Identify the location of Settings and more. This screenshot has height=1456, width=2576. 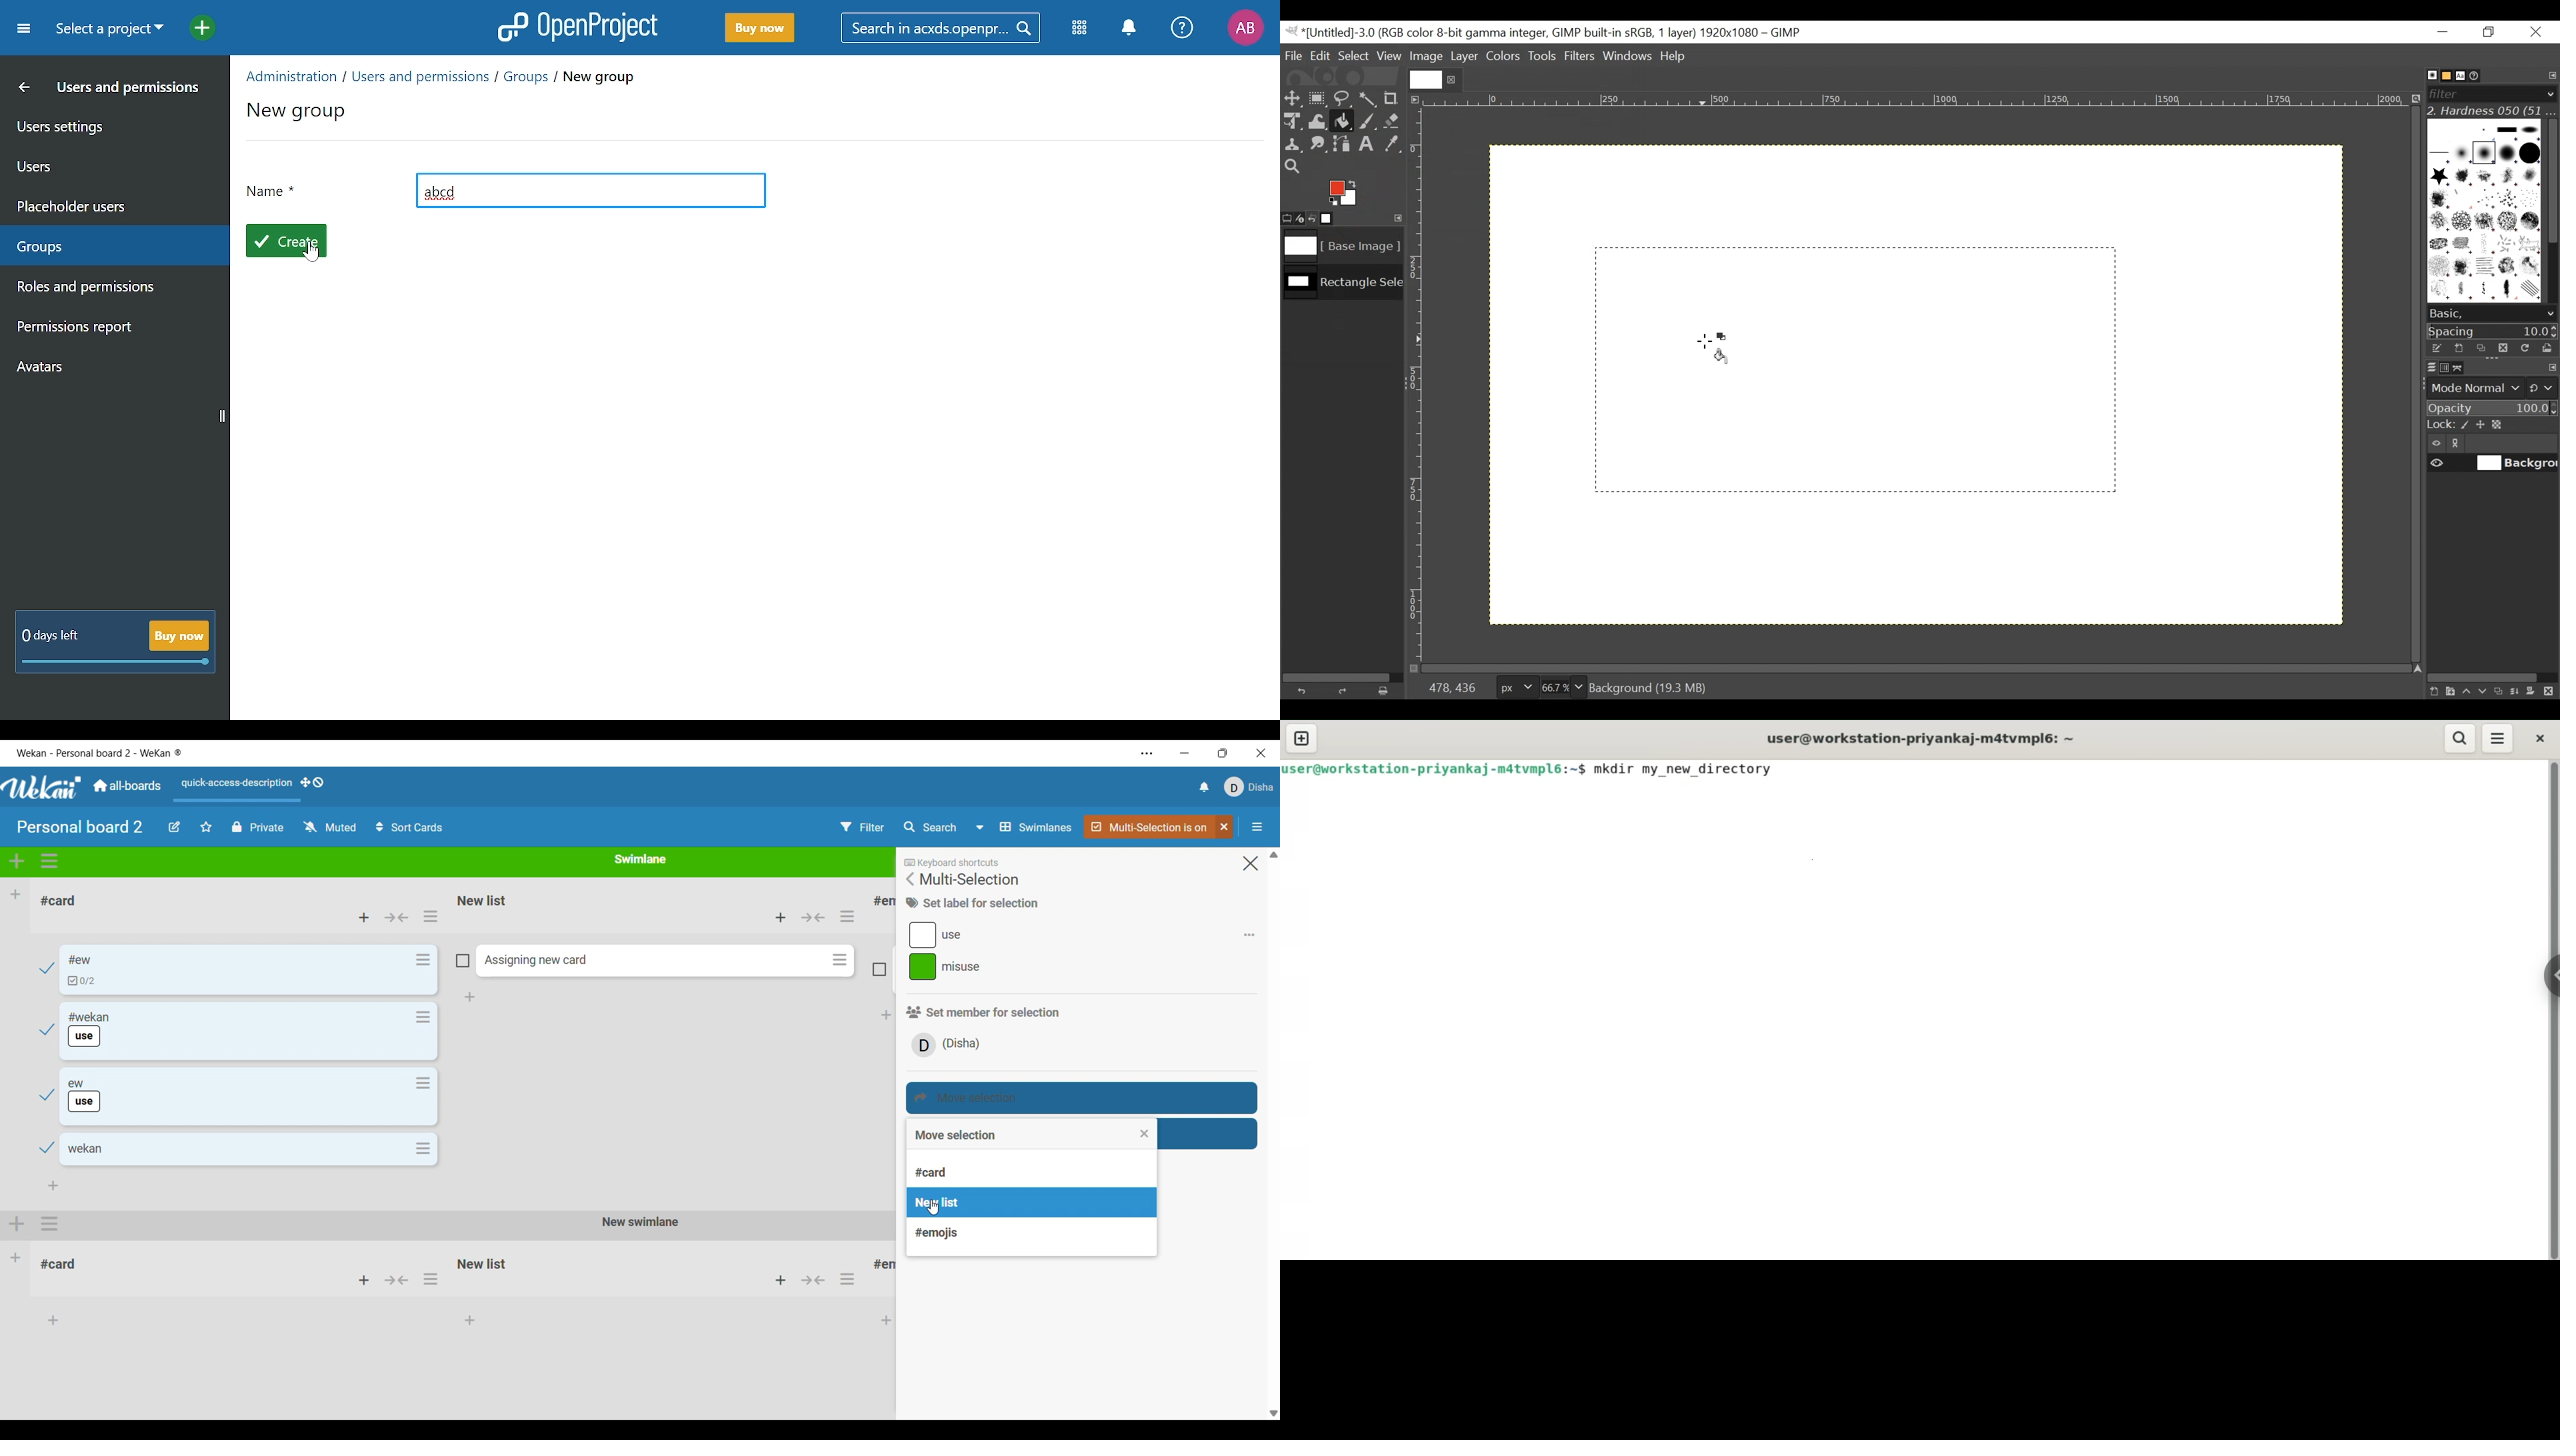
(1147, 753).